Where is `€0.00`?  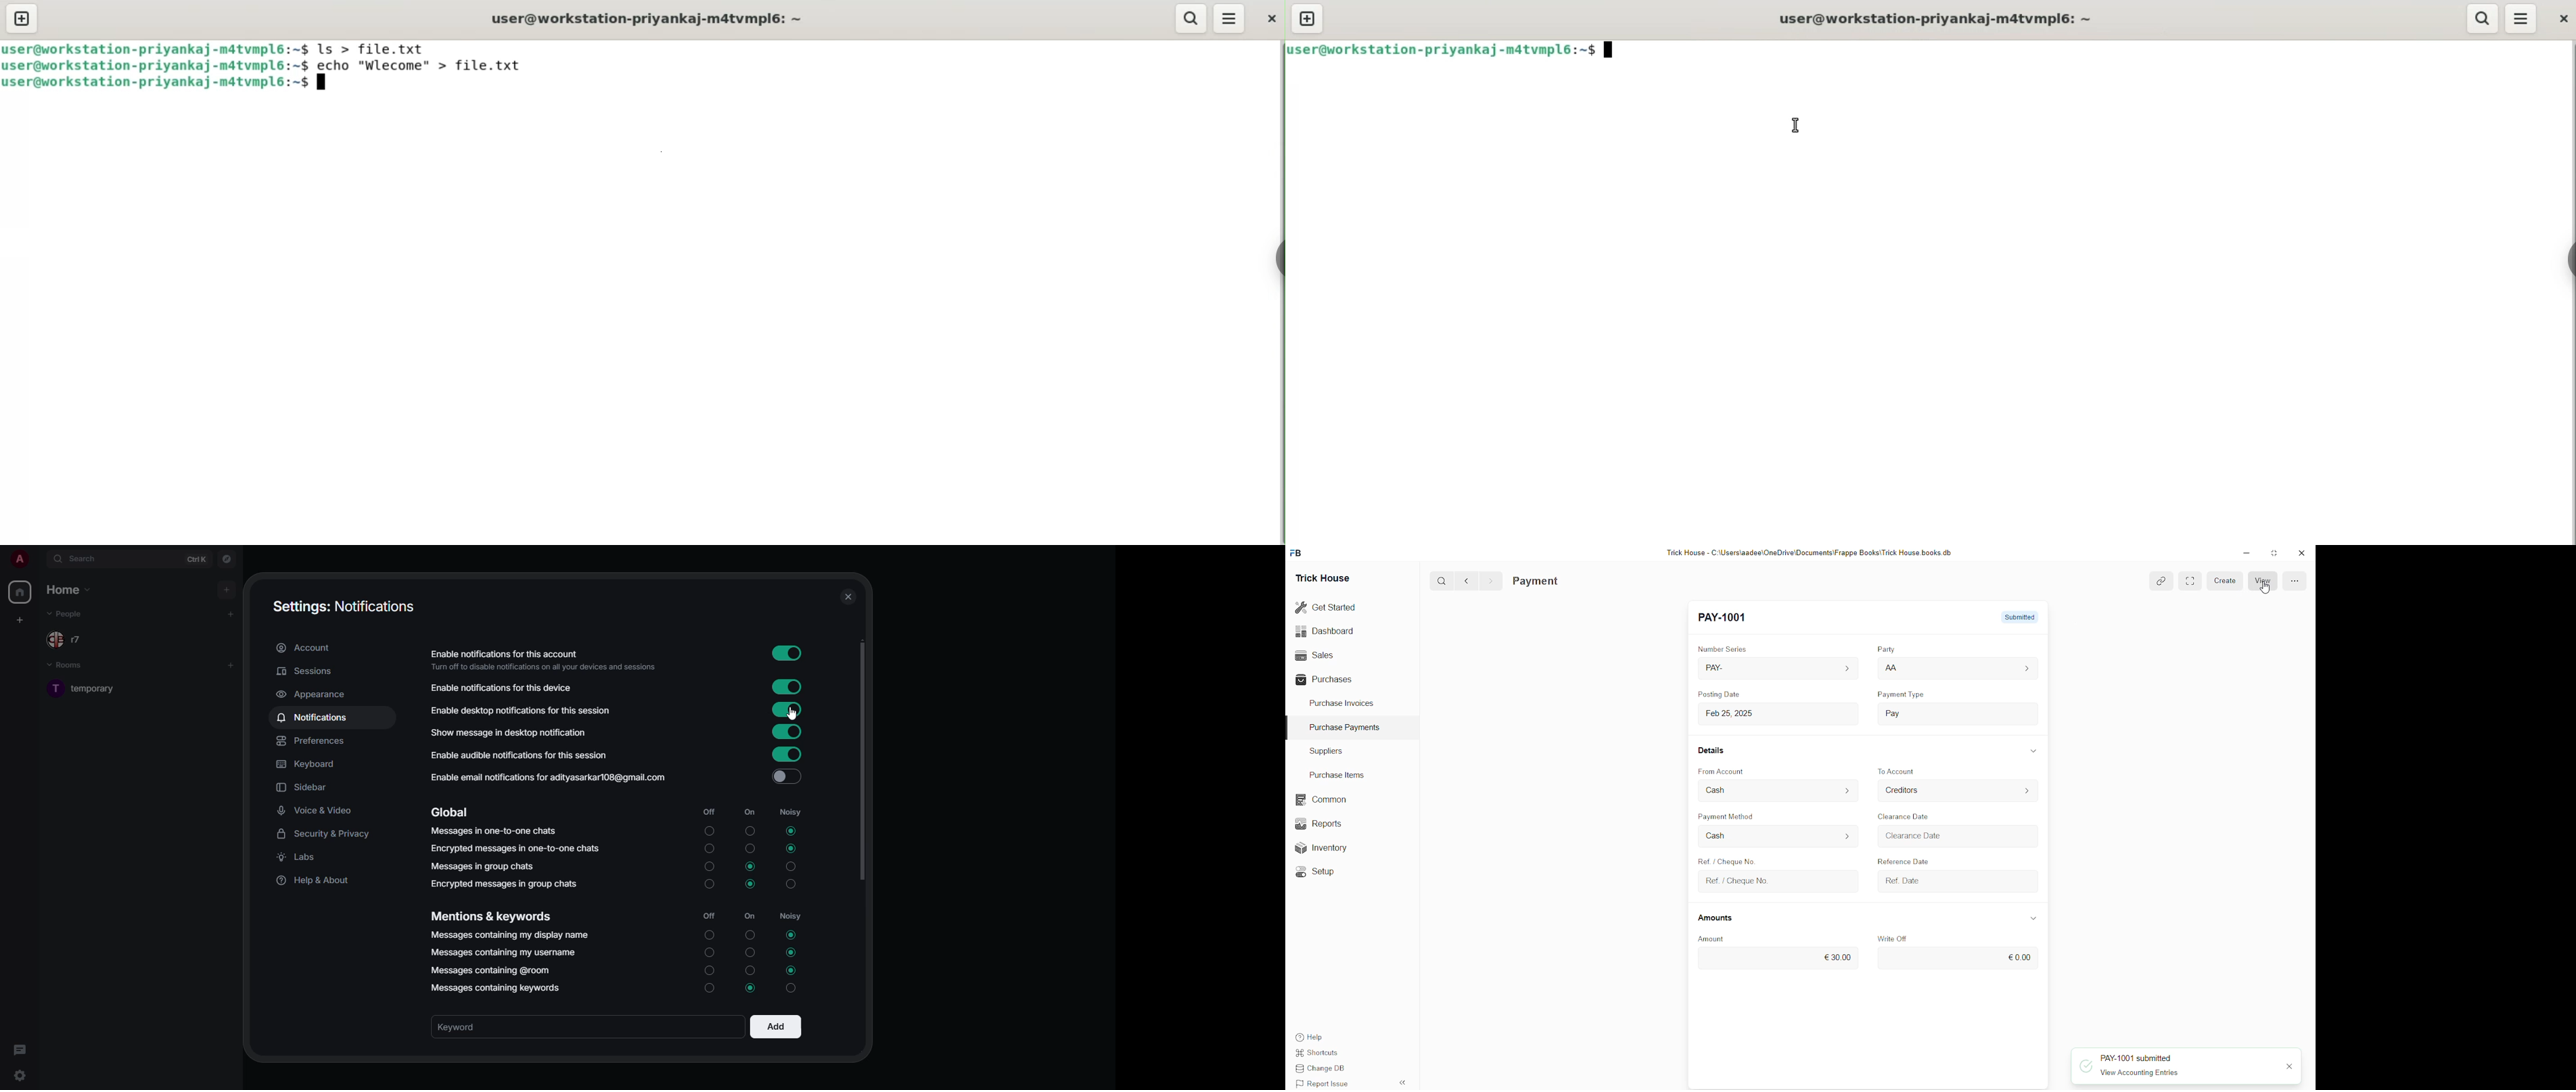 €0.00 is located at coordinates (2016, 958).